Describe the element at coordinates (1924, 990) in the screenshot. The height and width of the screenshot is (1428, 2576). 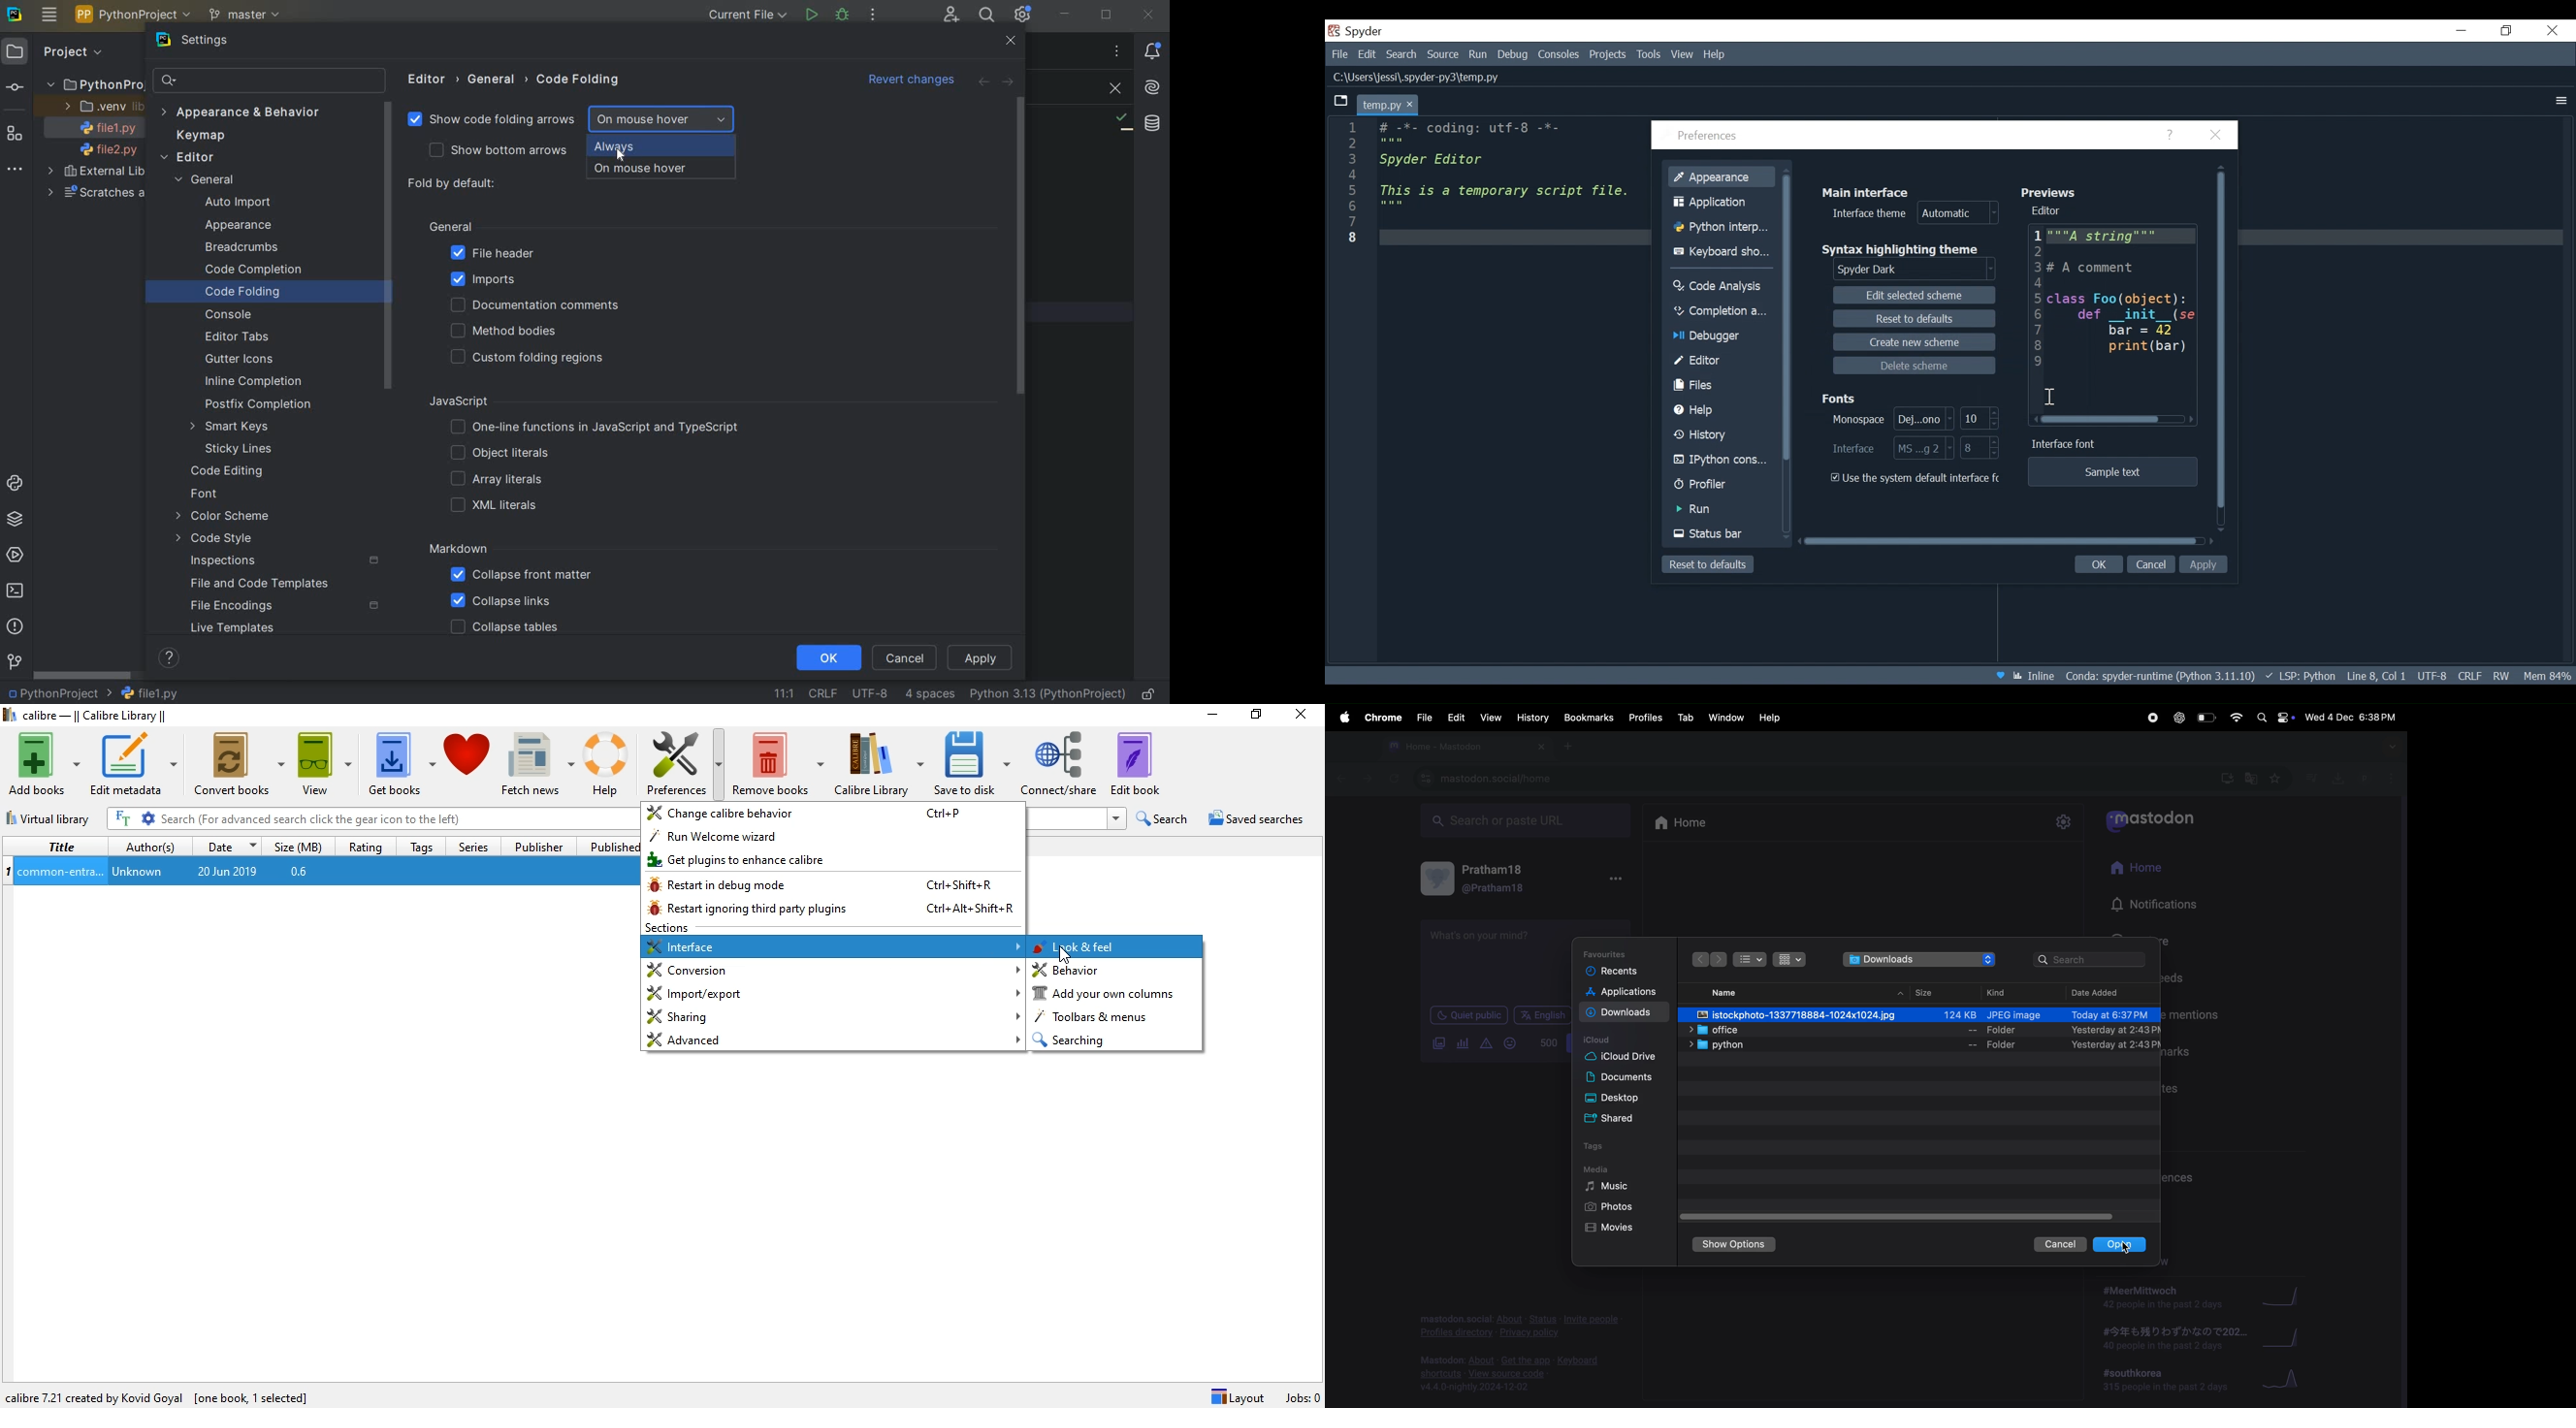
I see `size` at that location.